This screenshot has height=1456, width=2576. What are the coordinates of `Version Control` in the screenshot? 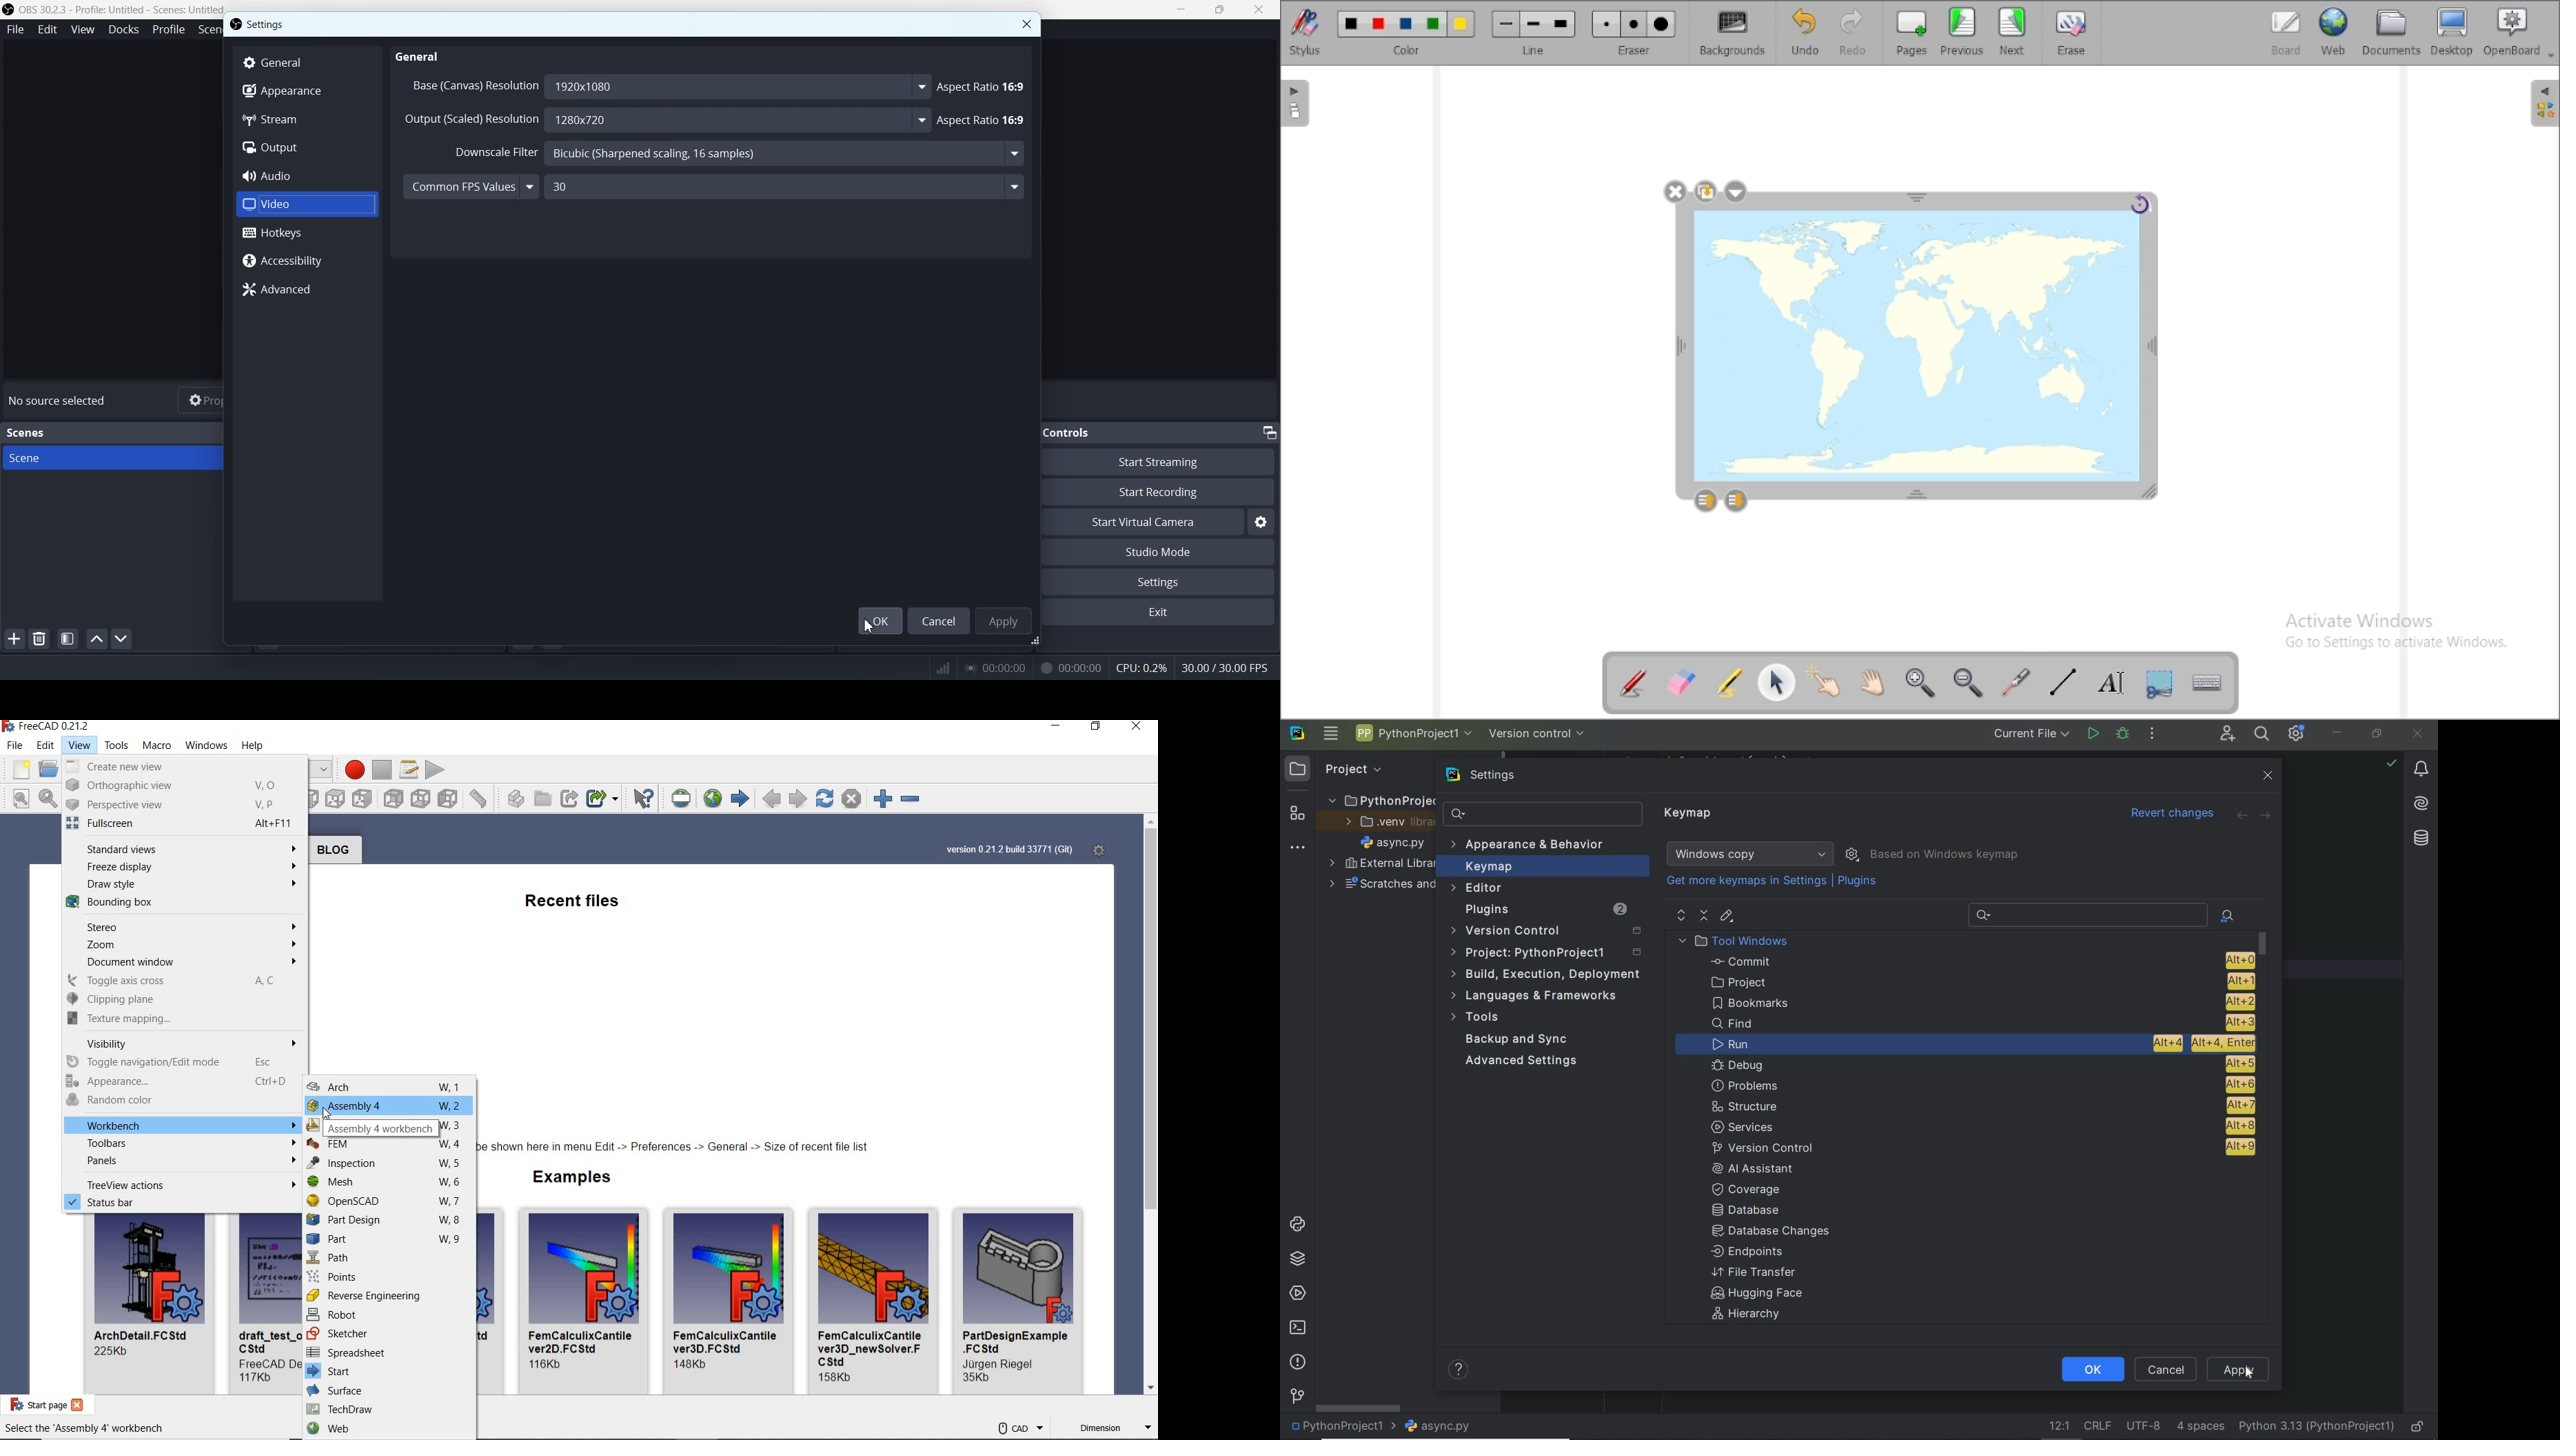 It's located at (1546, 932).